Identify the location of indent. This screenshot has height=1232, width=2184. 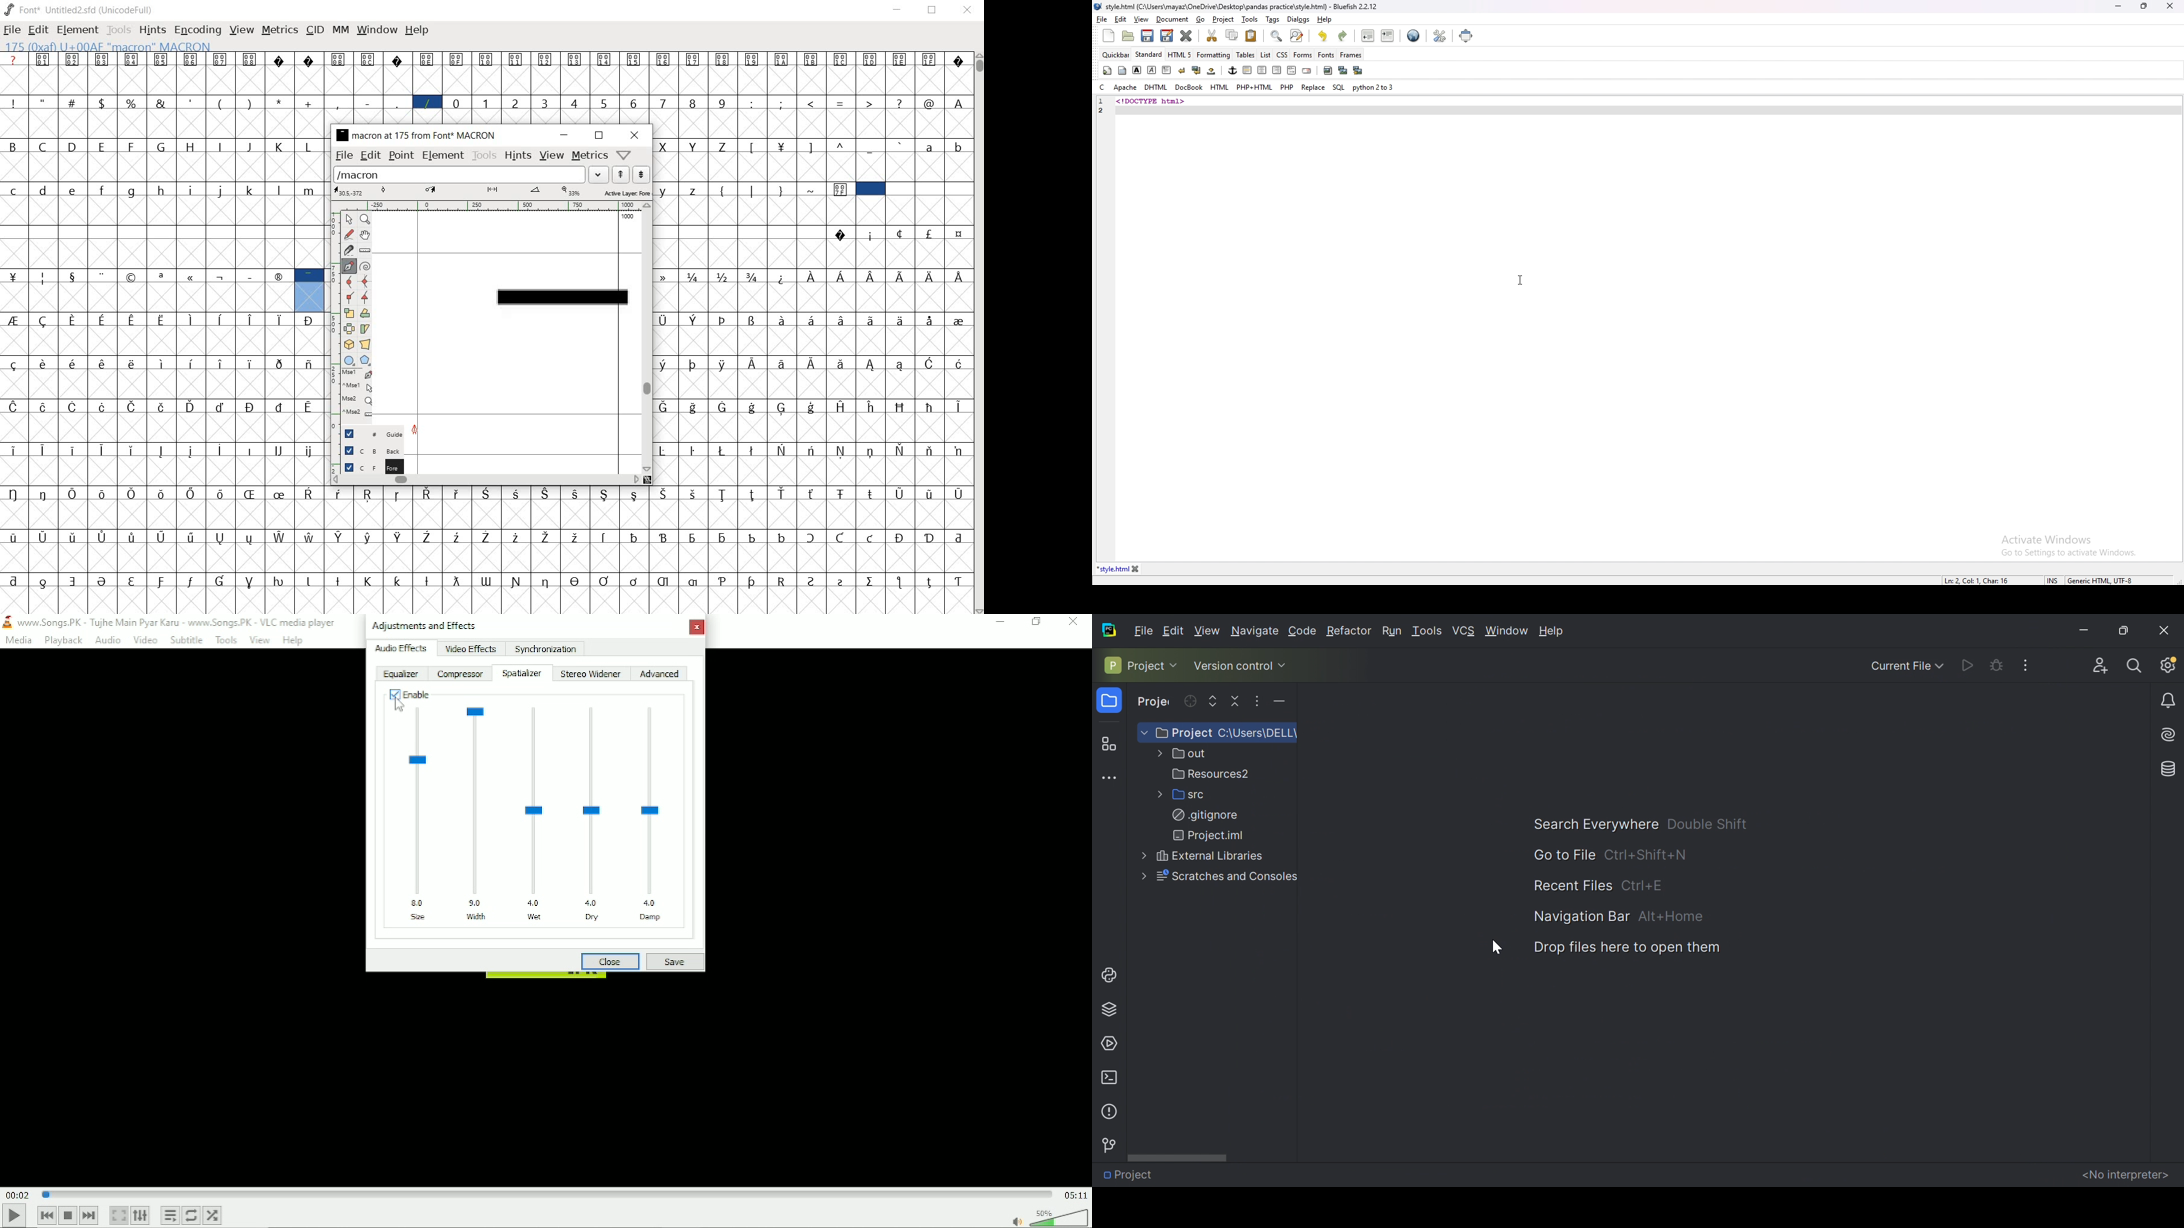
(1387, 35).